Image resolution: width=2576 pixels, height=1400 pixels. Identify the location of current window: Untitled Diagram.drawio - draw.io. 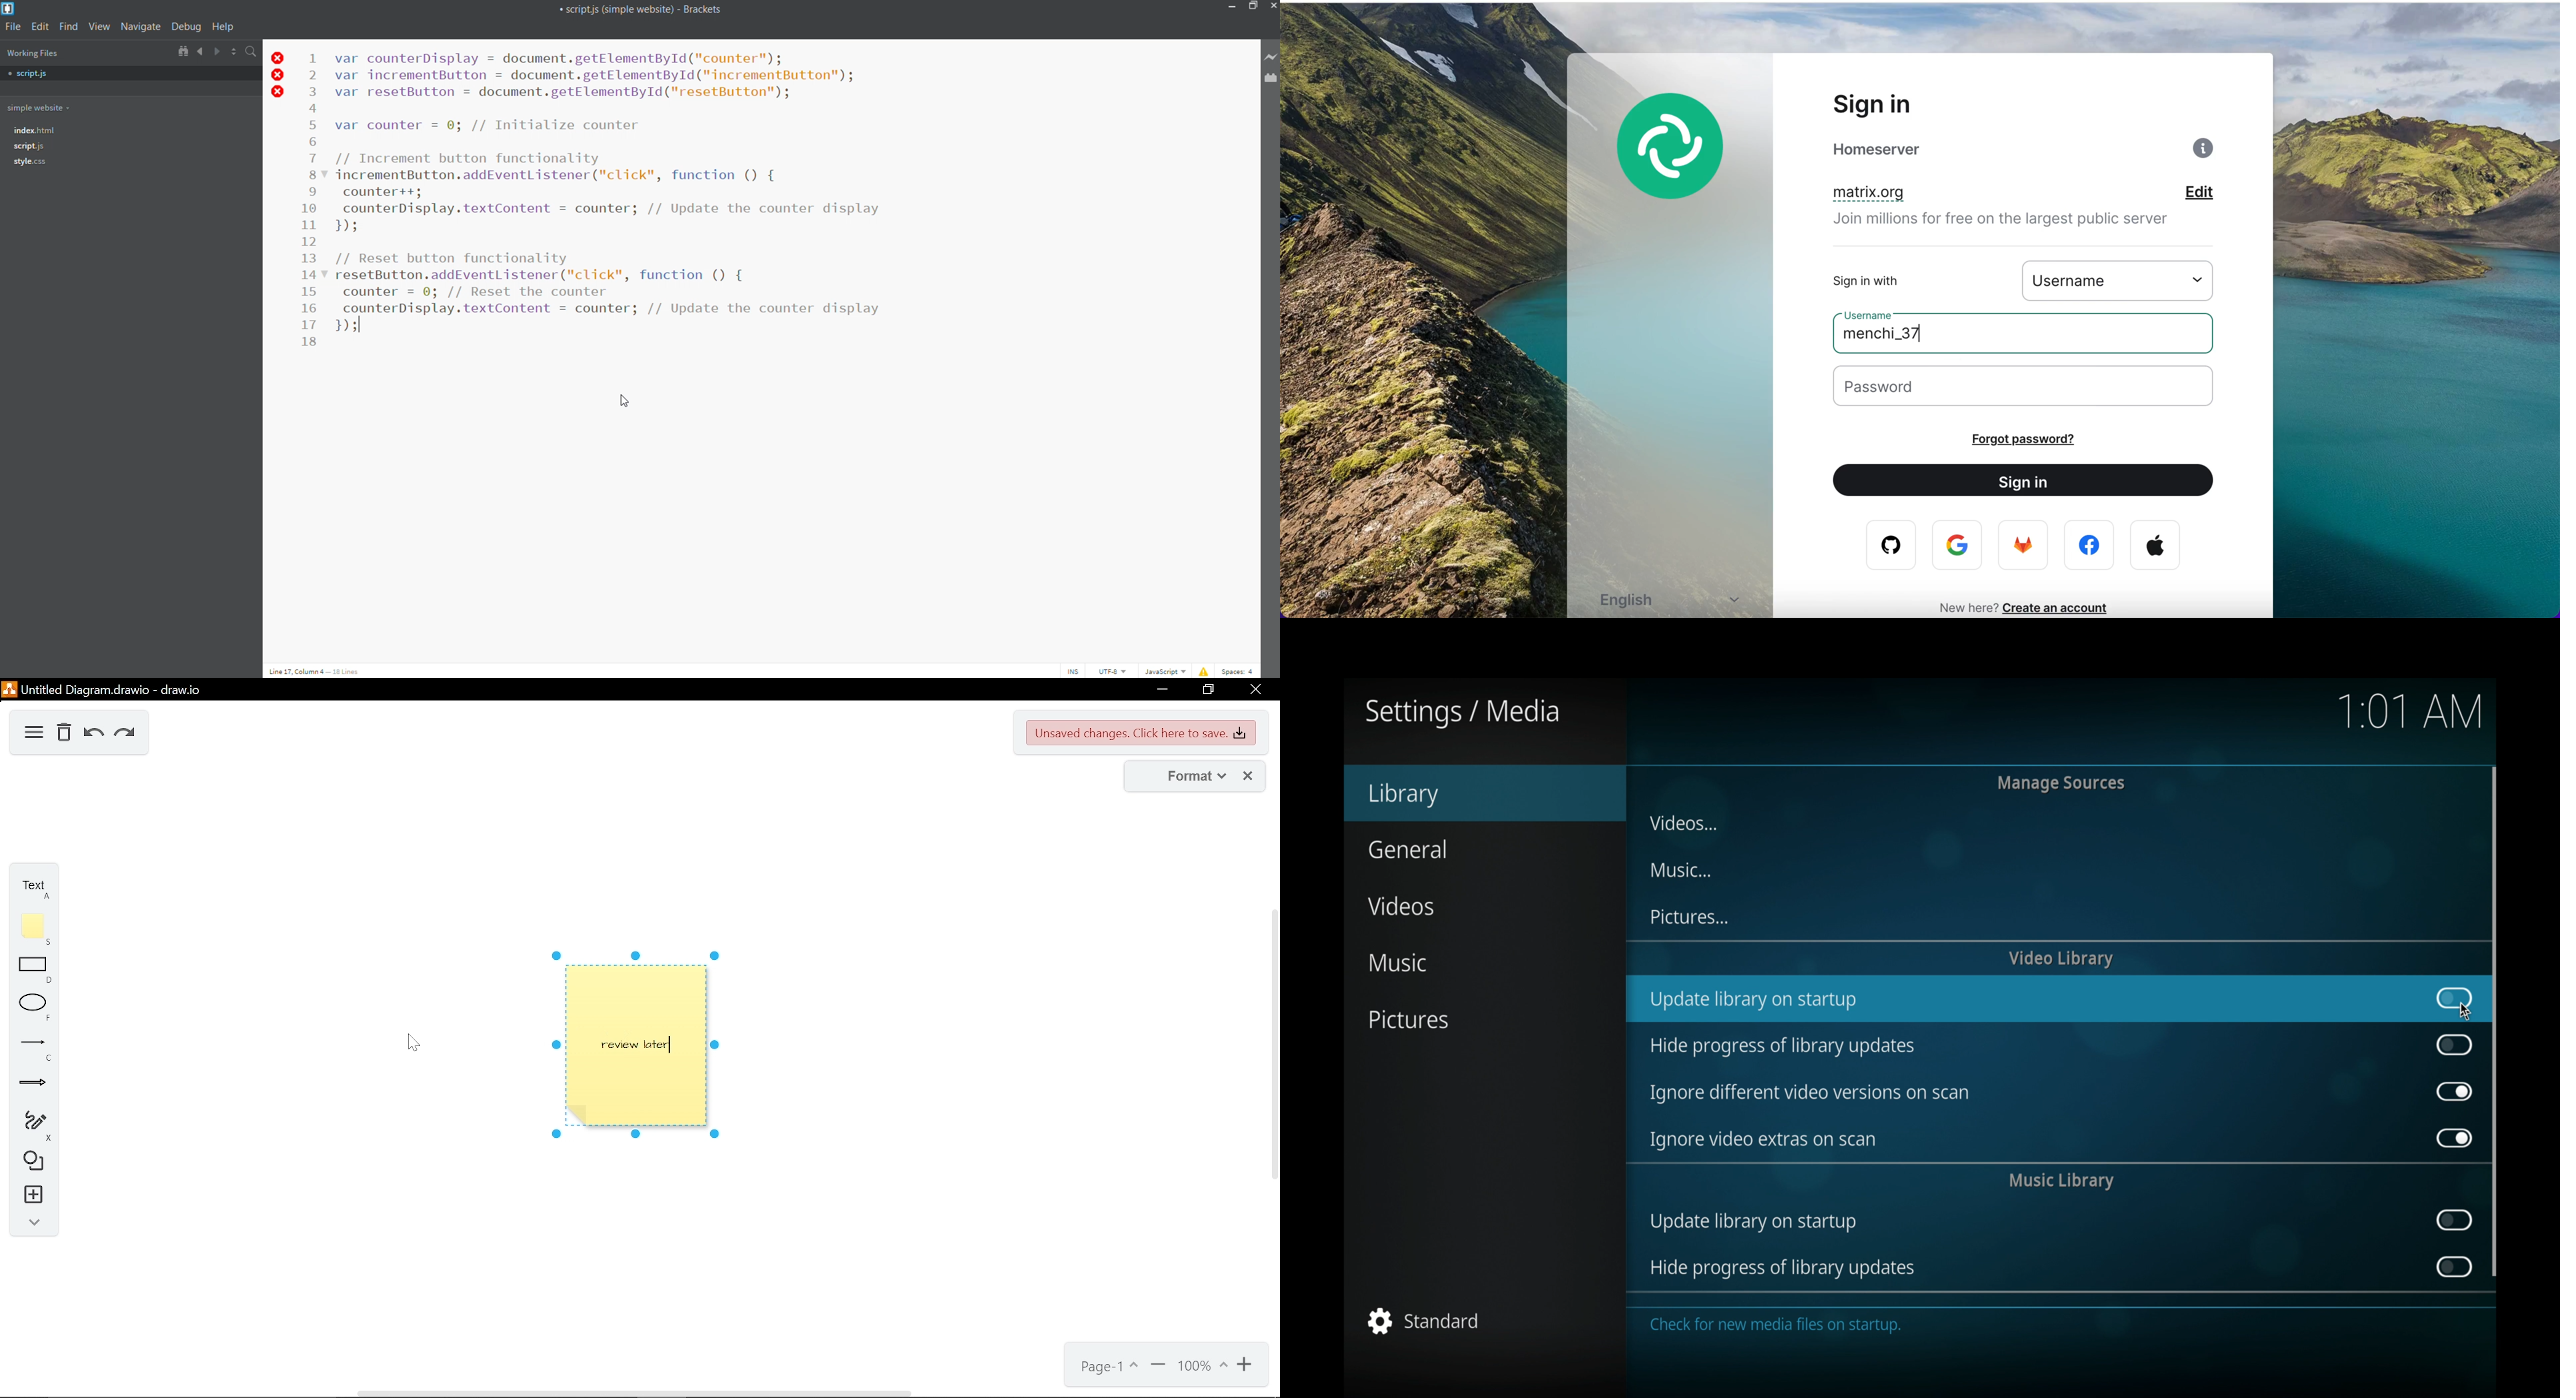
(111, 689).